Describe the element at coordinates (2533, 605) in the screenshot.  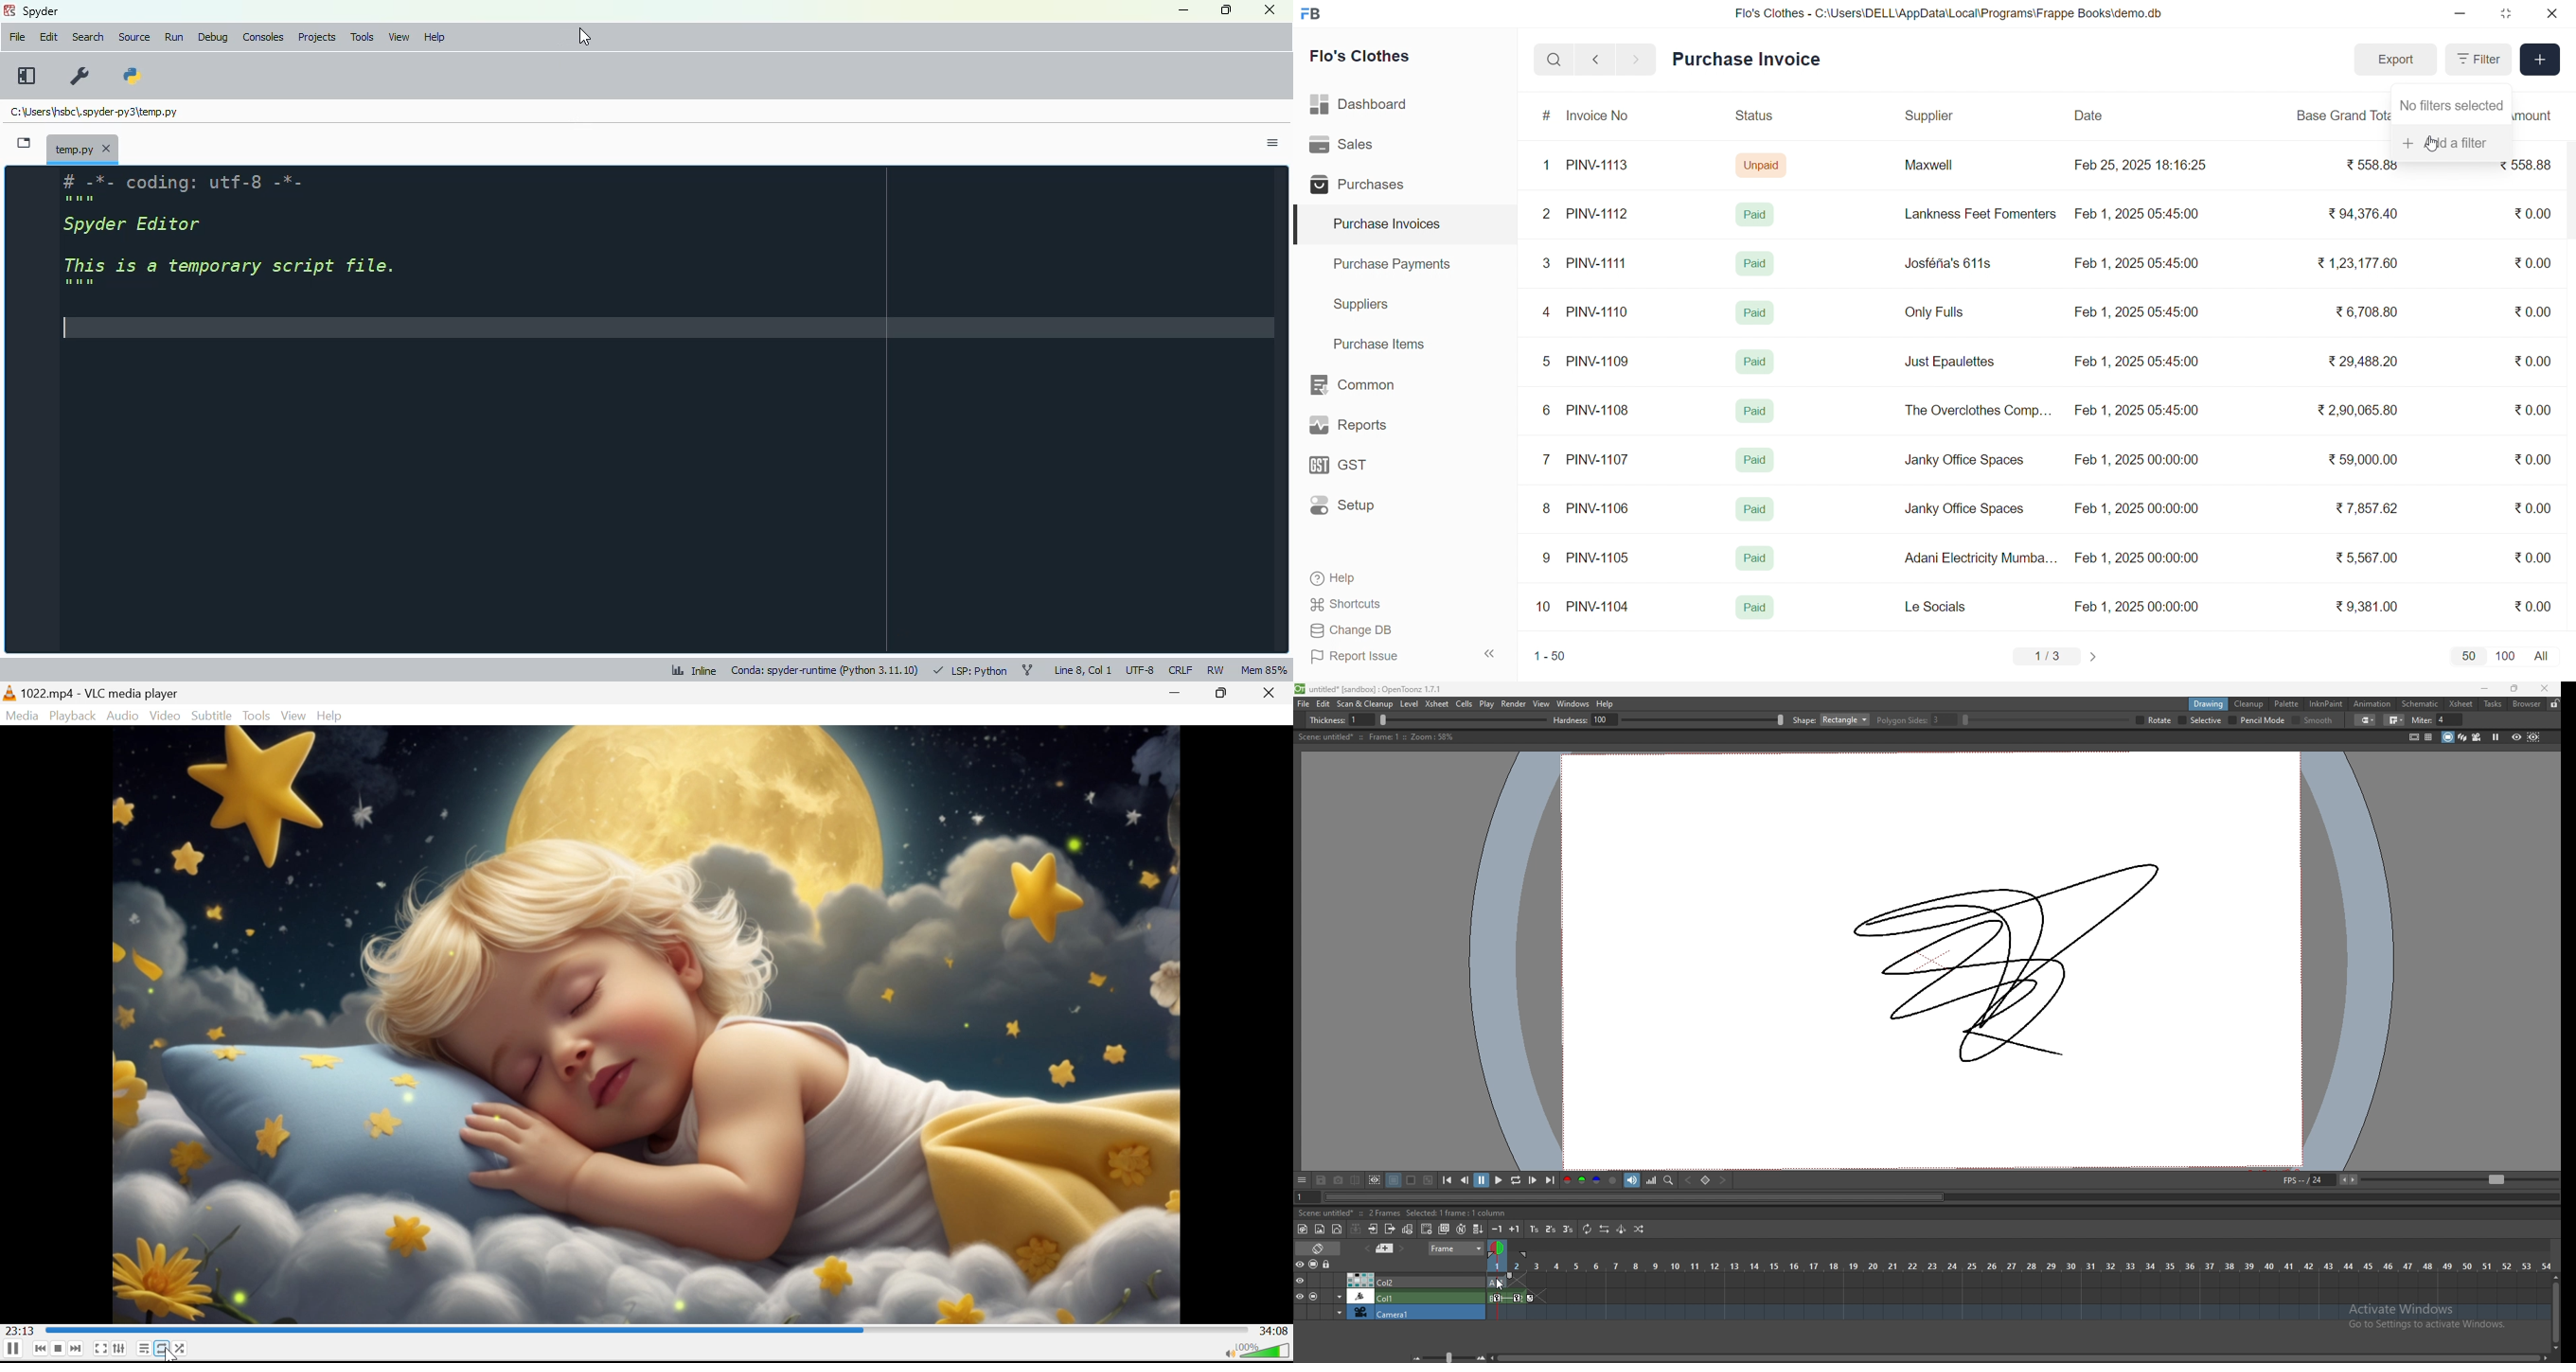
I see `₹0.00` at that location.